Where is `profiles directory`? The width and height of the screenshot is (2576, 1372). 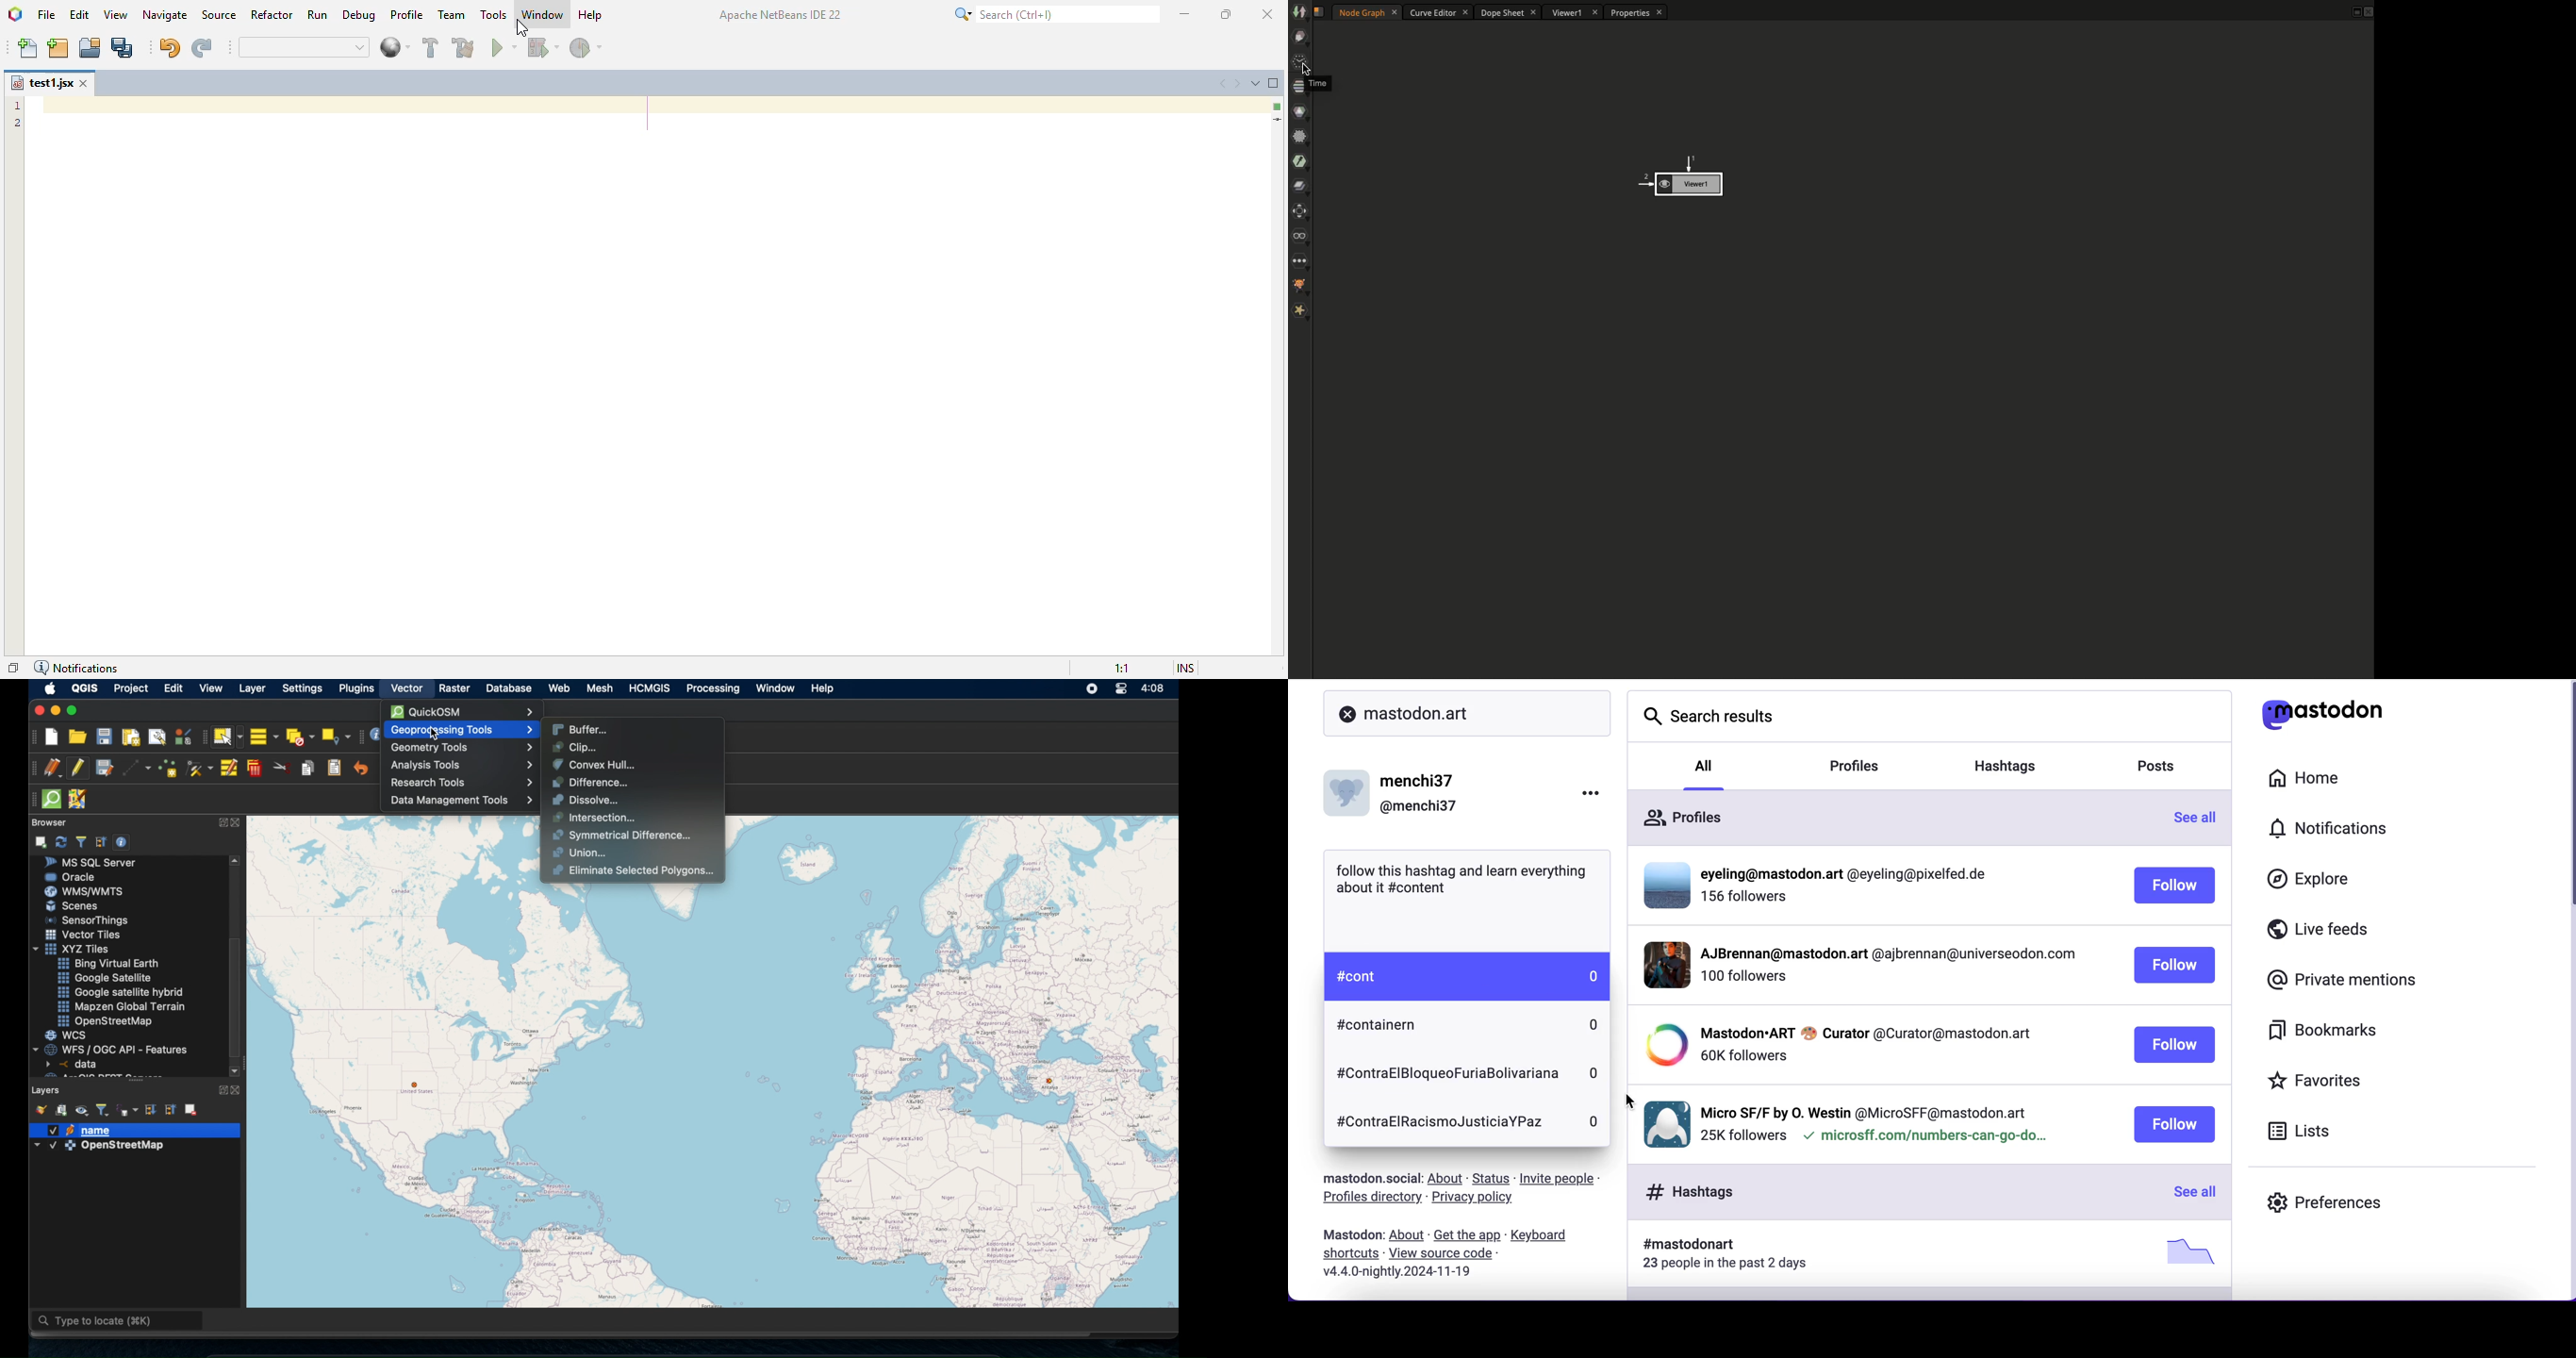 profiles directory is located at coordinates (1369, 1199).